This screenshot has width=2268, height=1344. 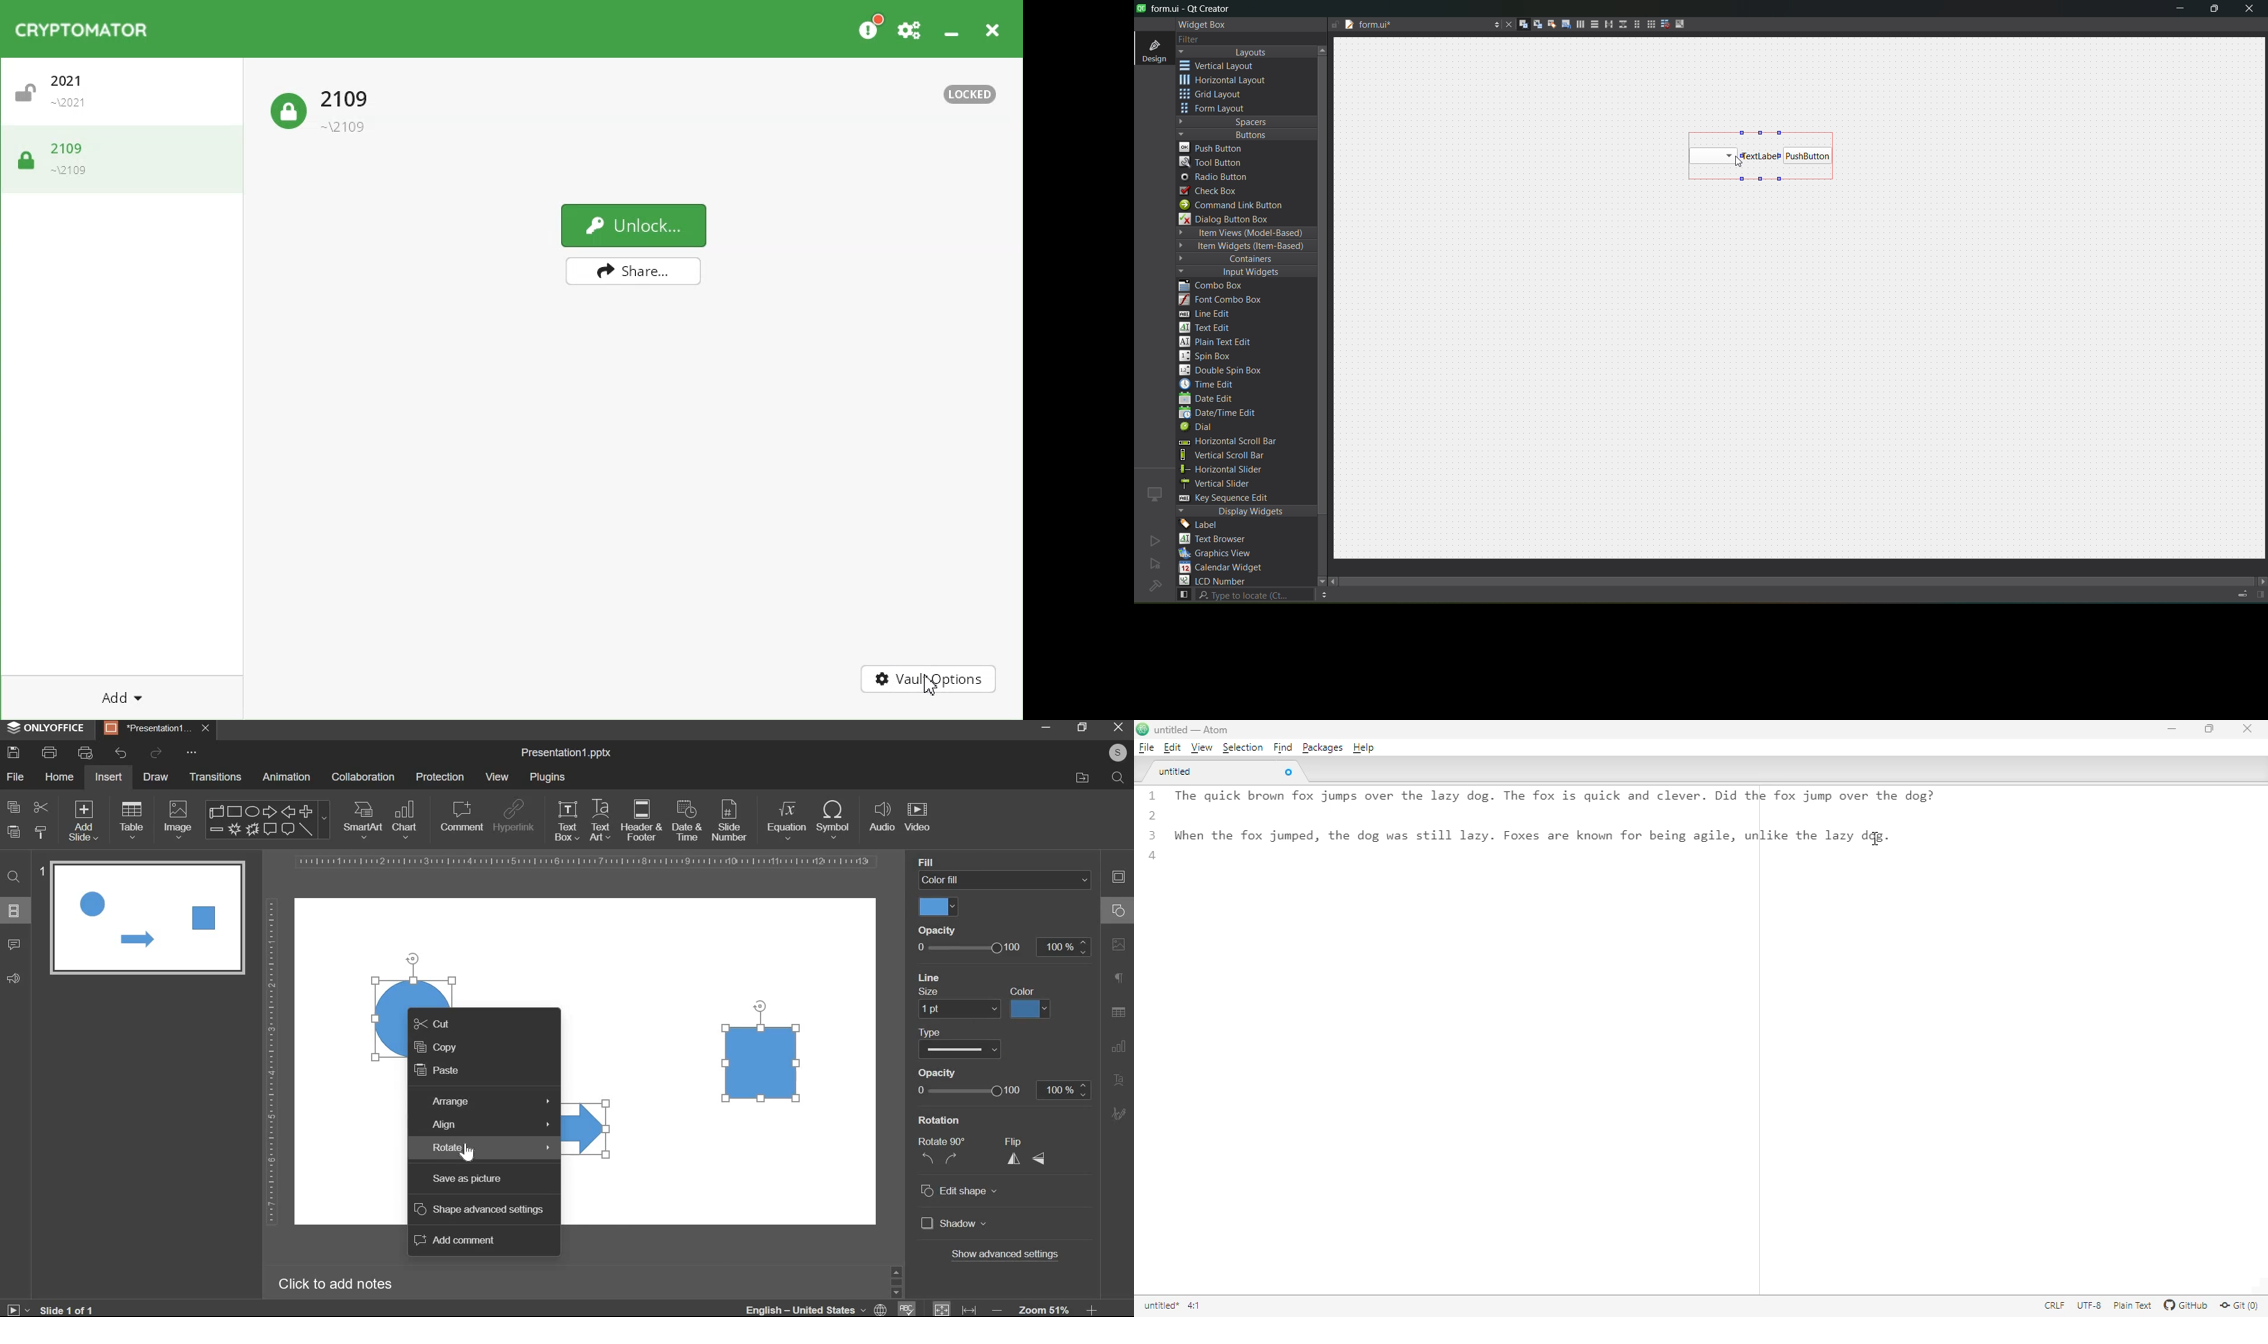 What do you see at coordinates (905, 1308) in the screenshot?
I see `language` at bounding box center [905, 1308].